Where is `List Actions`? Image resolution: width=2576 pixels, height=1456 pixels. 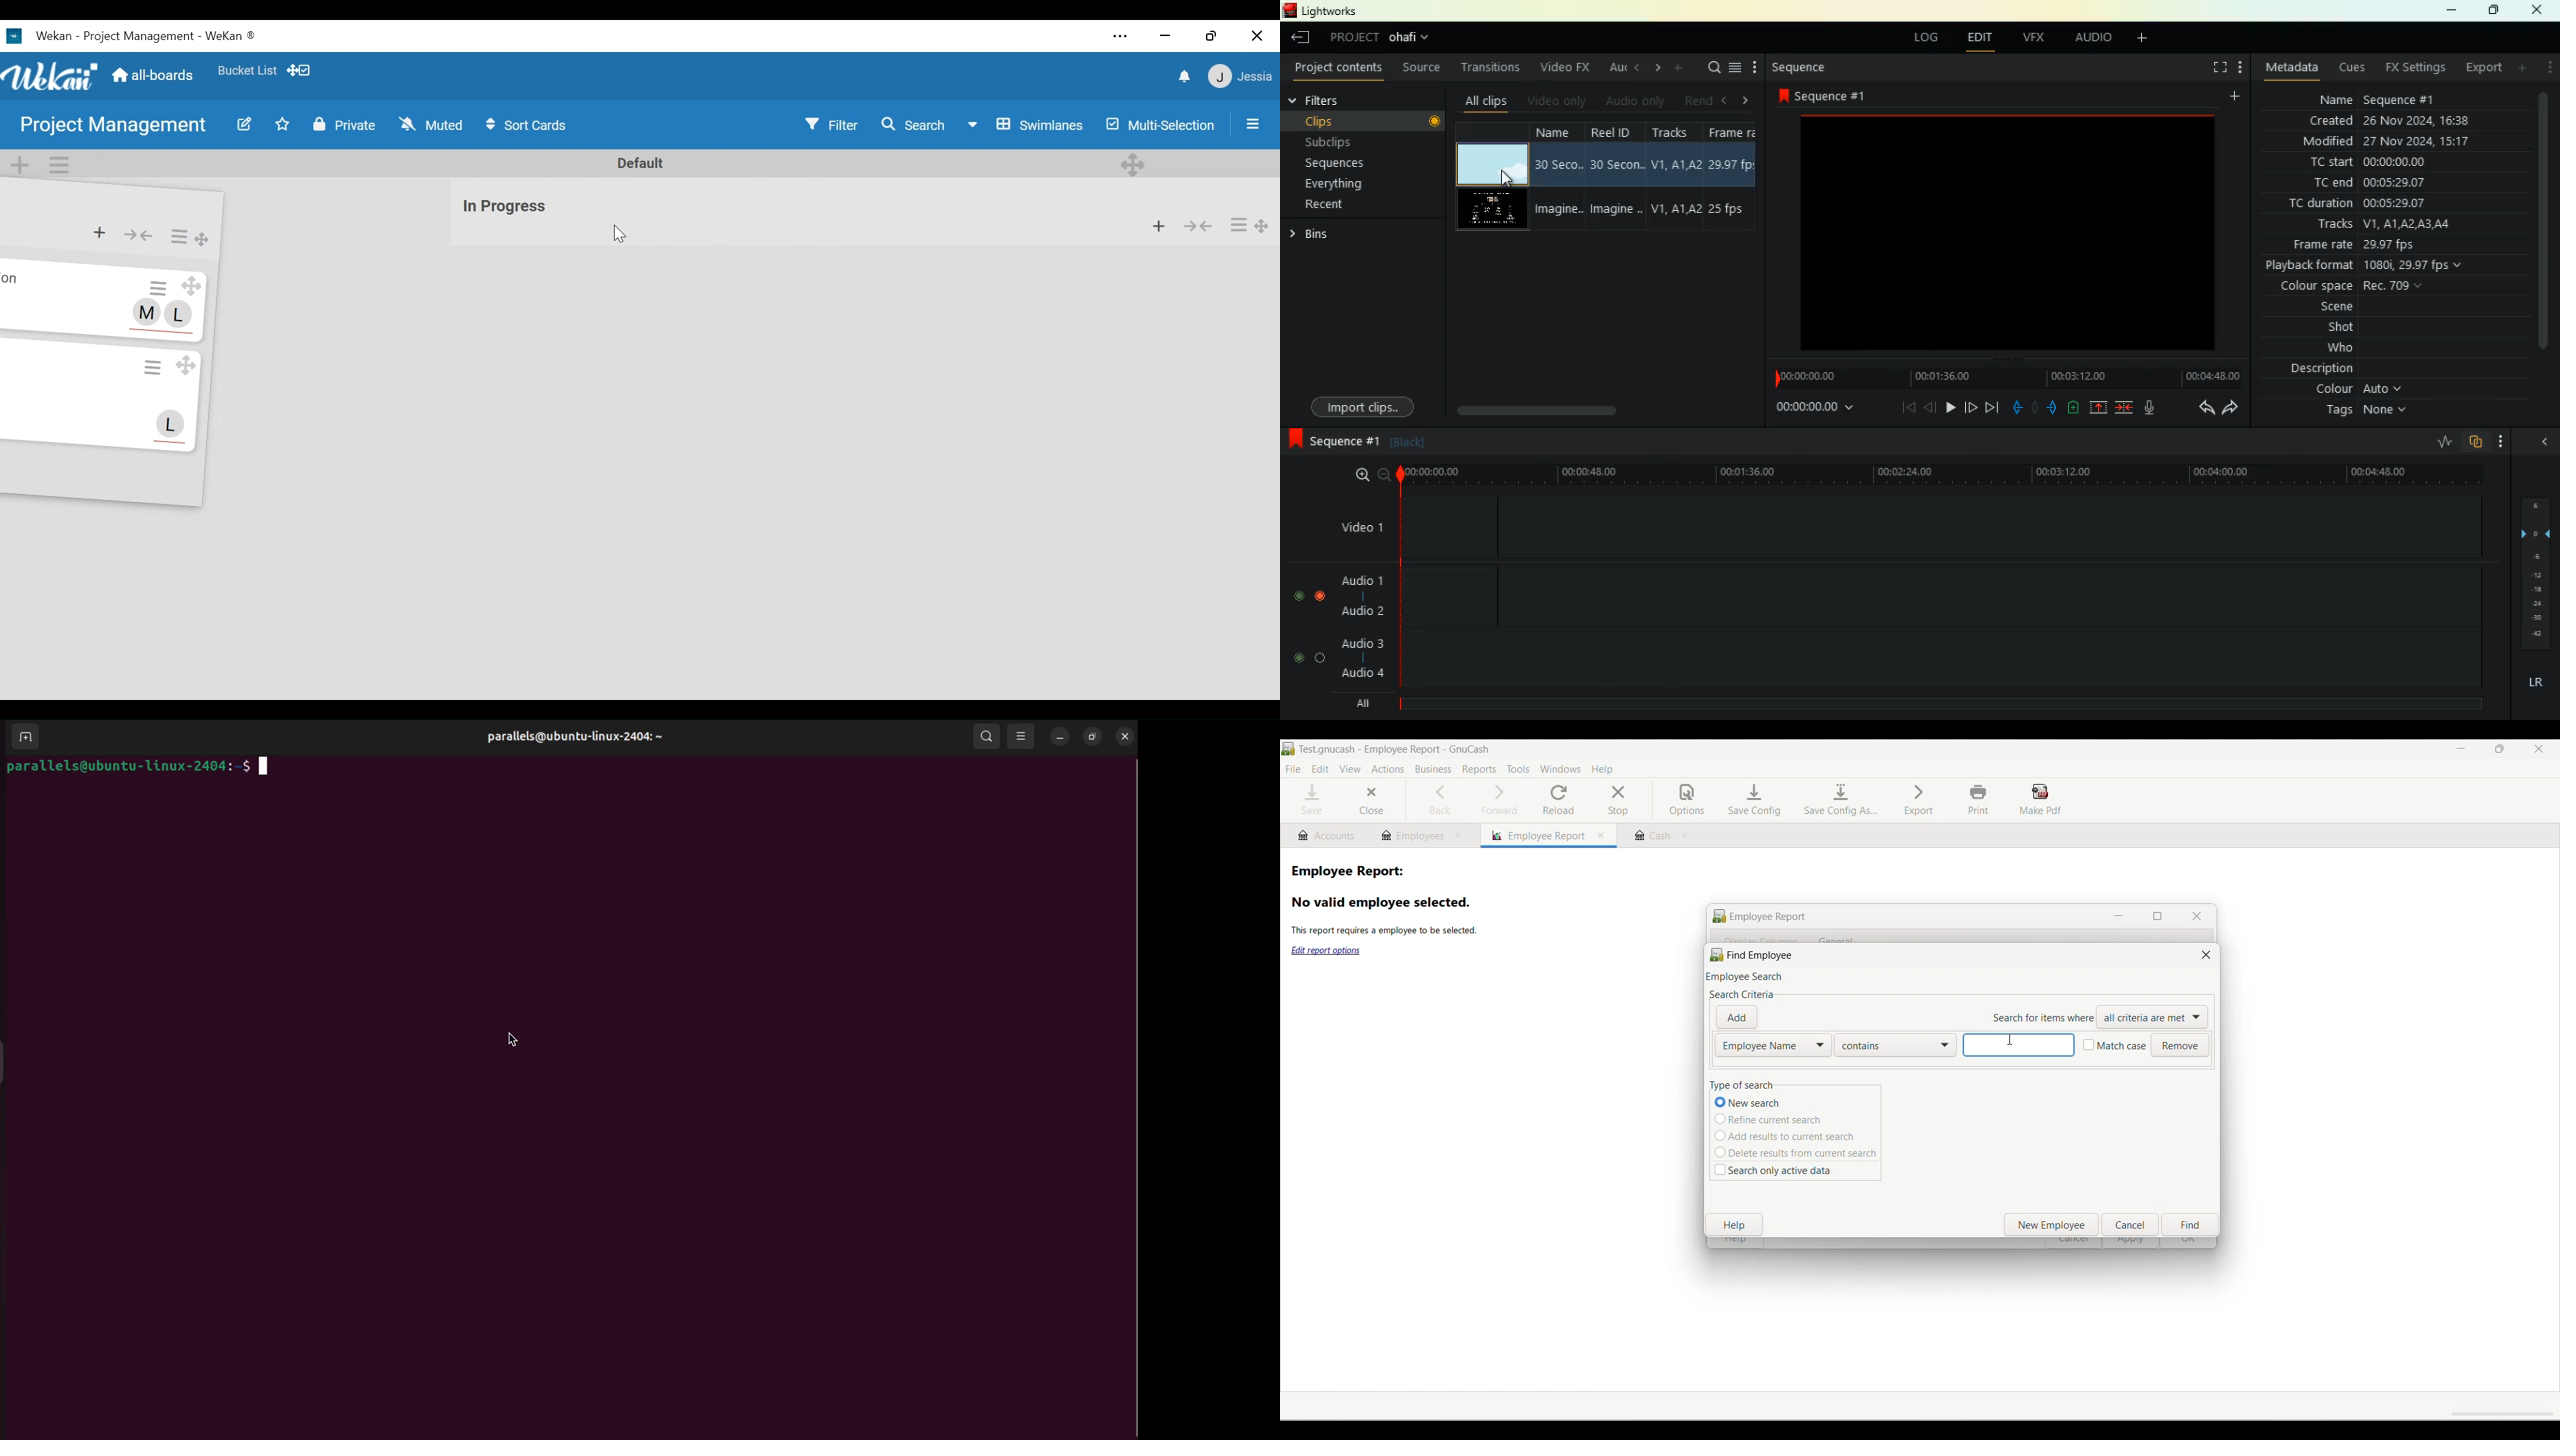 List Actions is located at coordinates (179, 238).